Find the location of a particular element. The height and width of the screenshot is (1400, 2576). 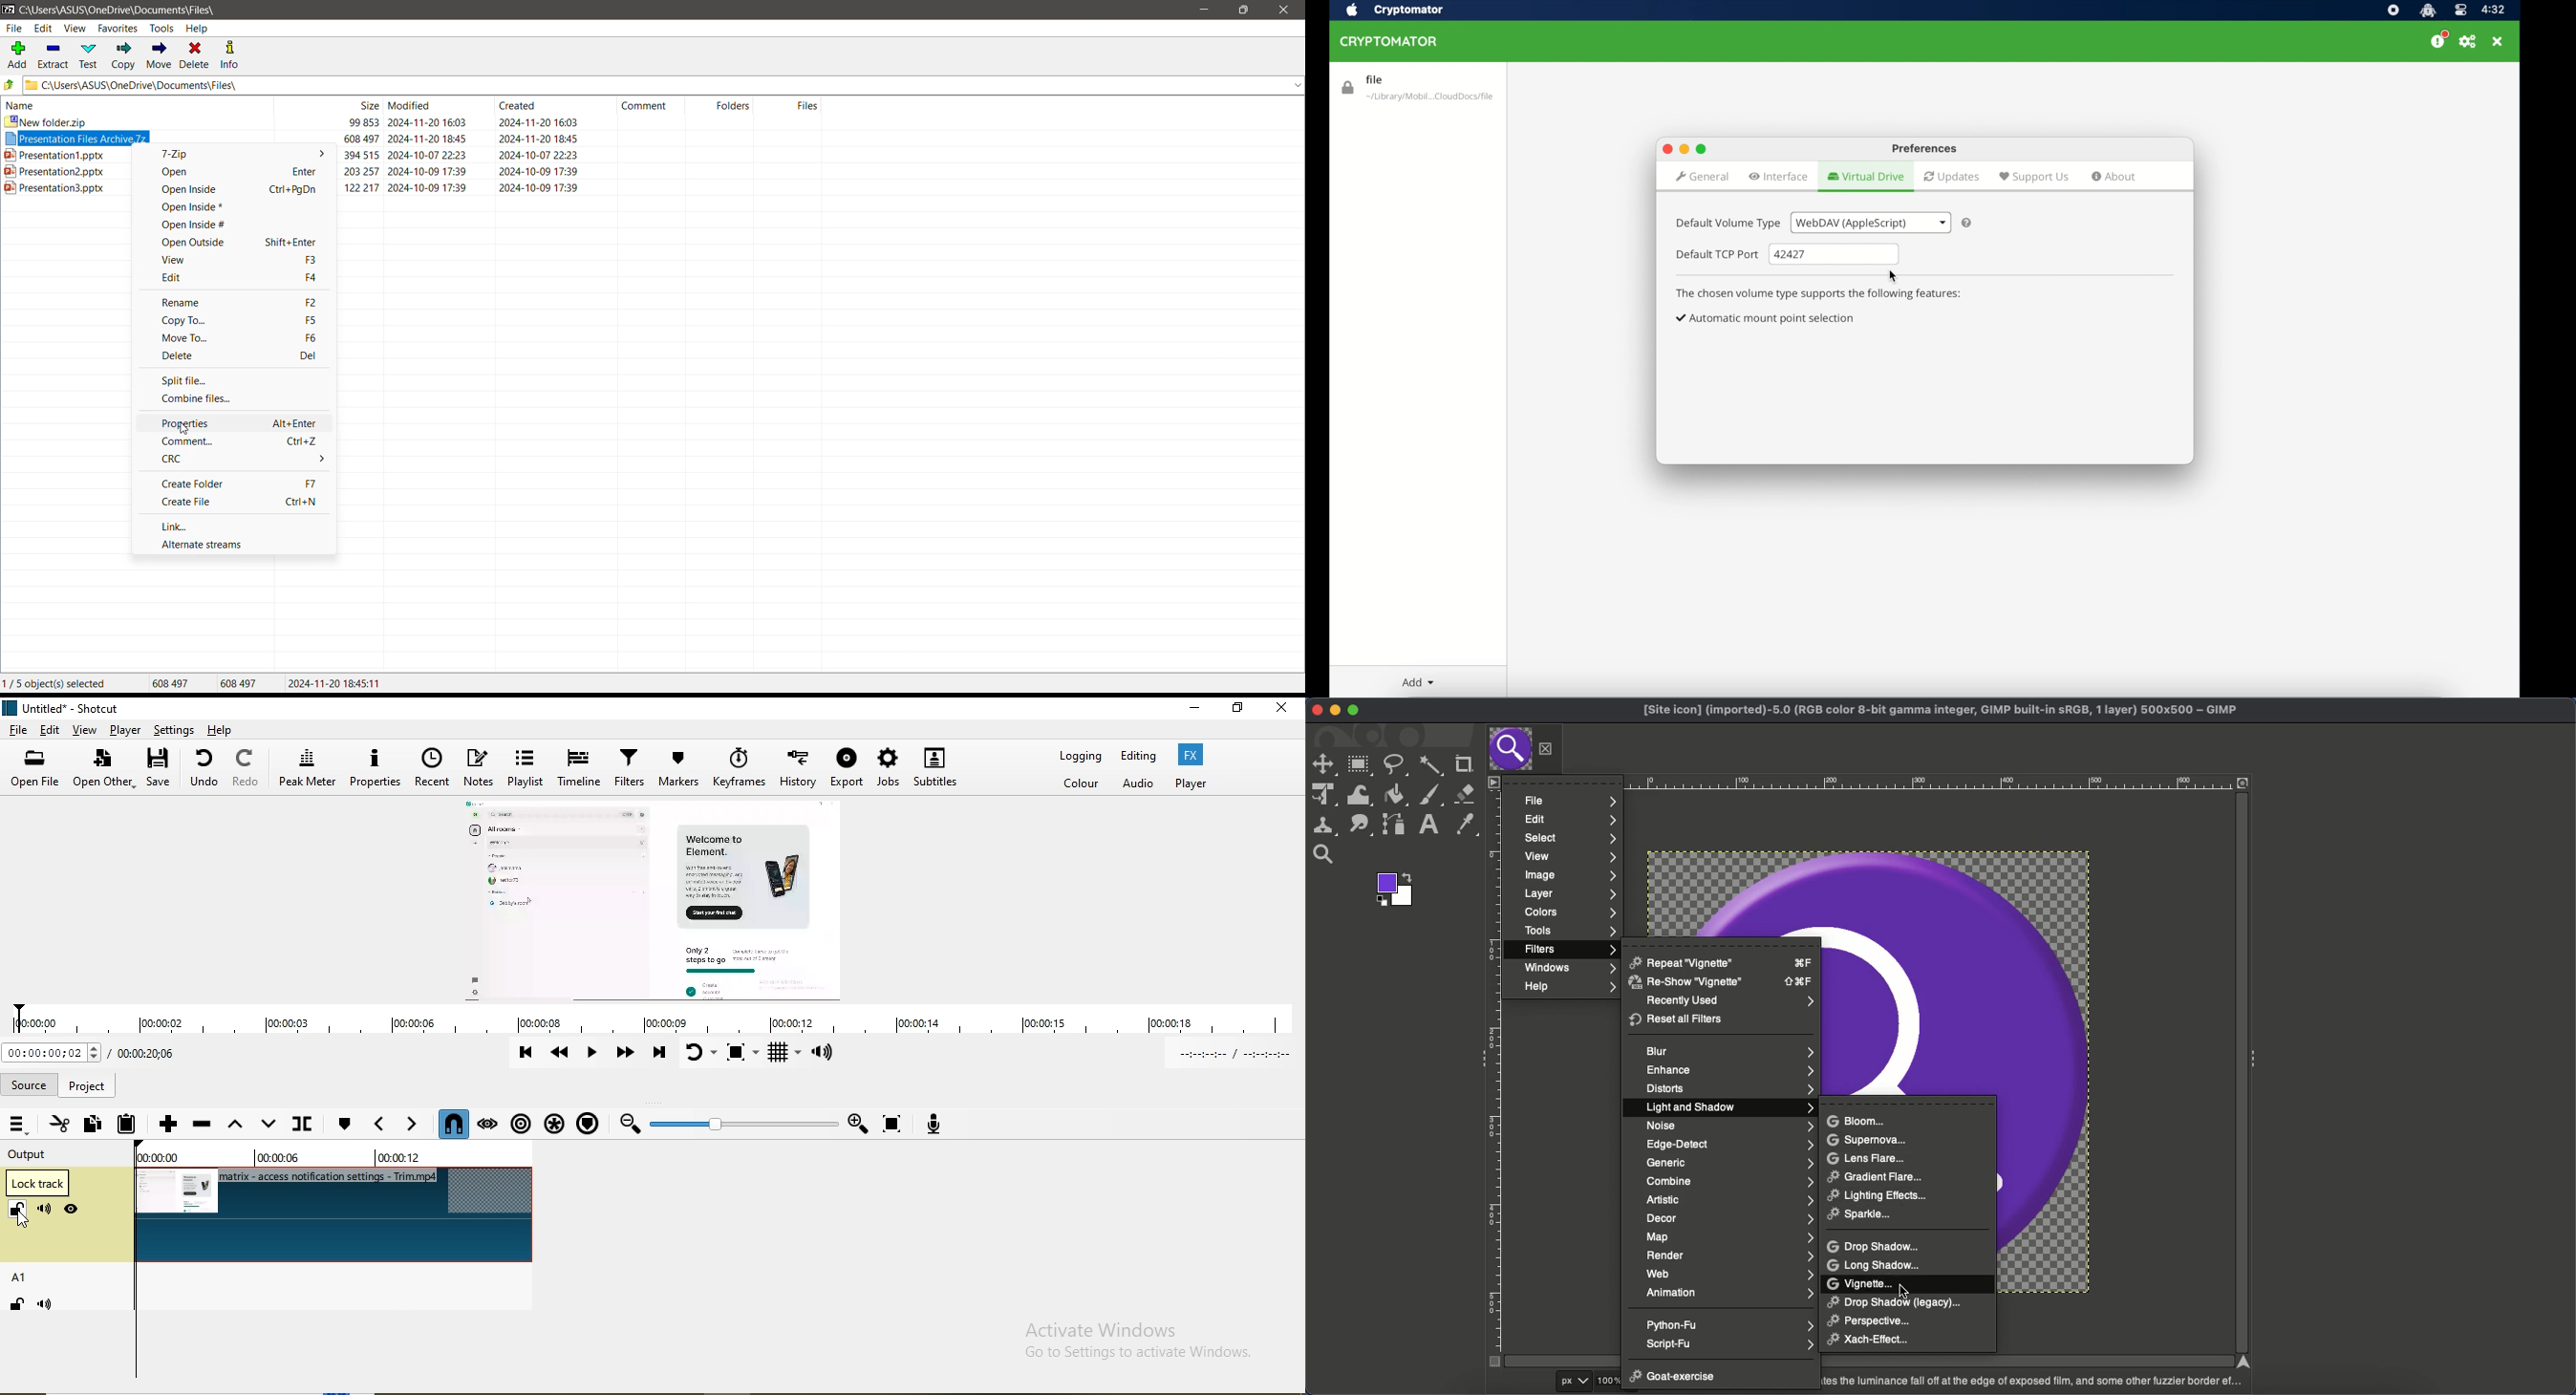

interface is located at coordinates (1779, 176).